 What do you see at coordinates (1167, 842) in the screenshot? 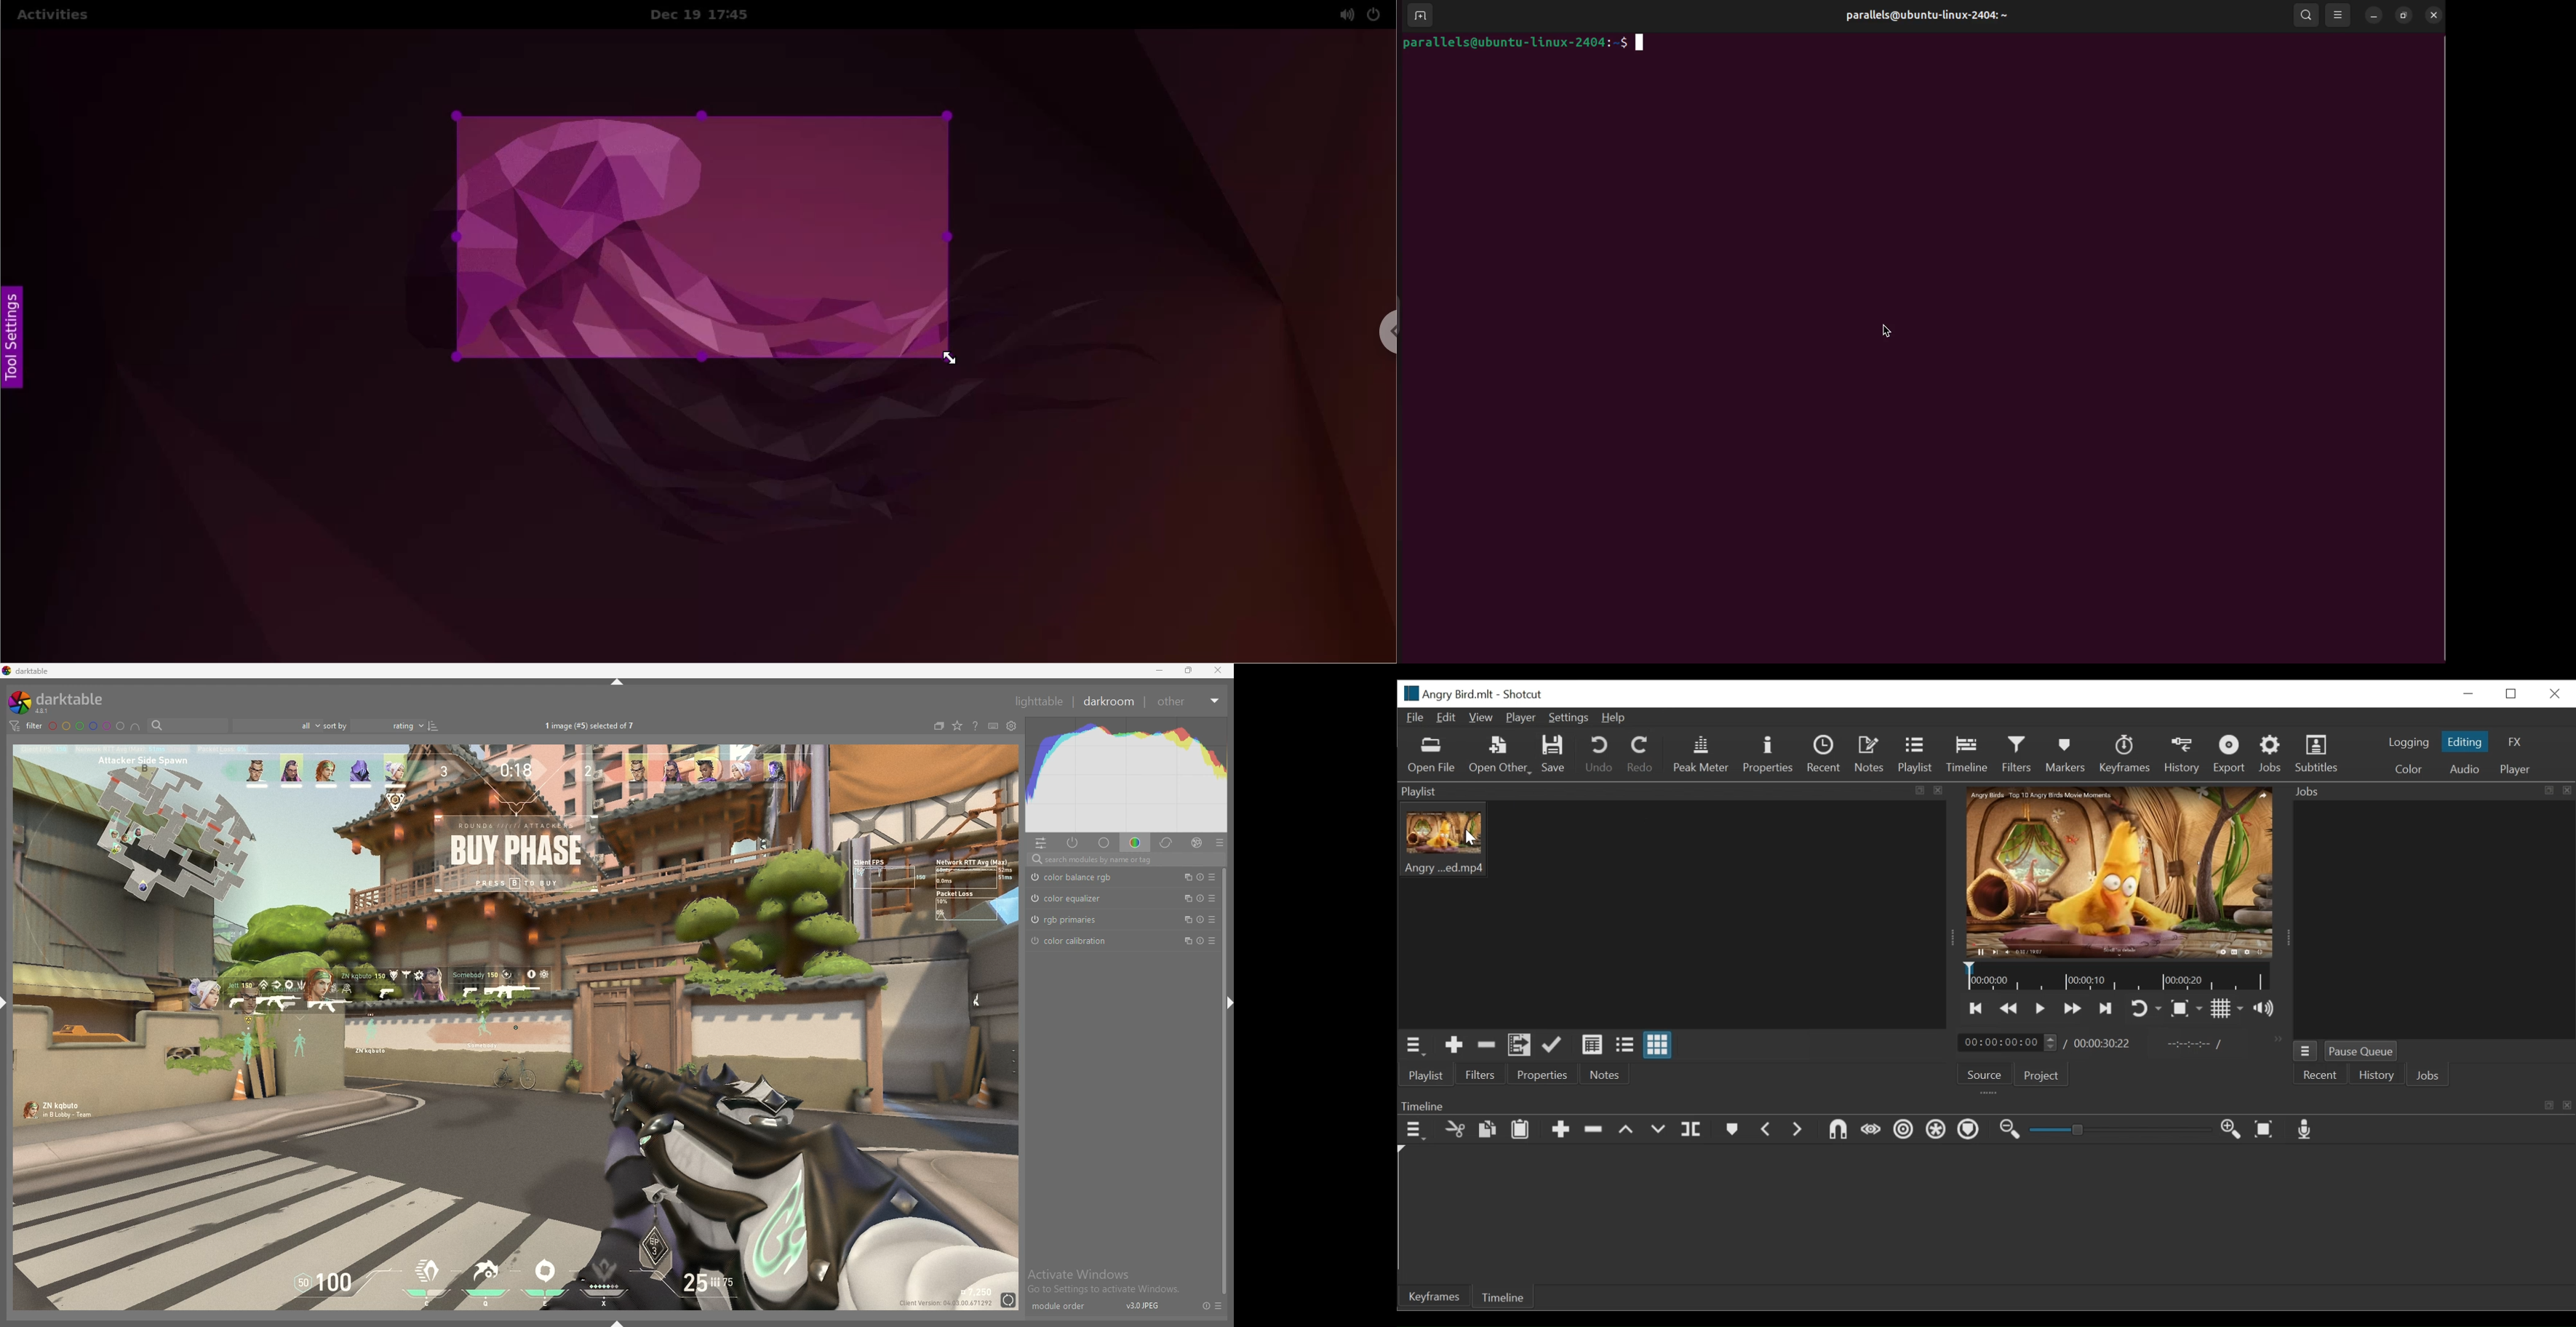
I see `correct` at bounding box center [1167, 842].